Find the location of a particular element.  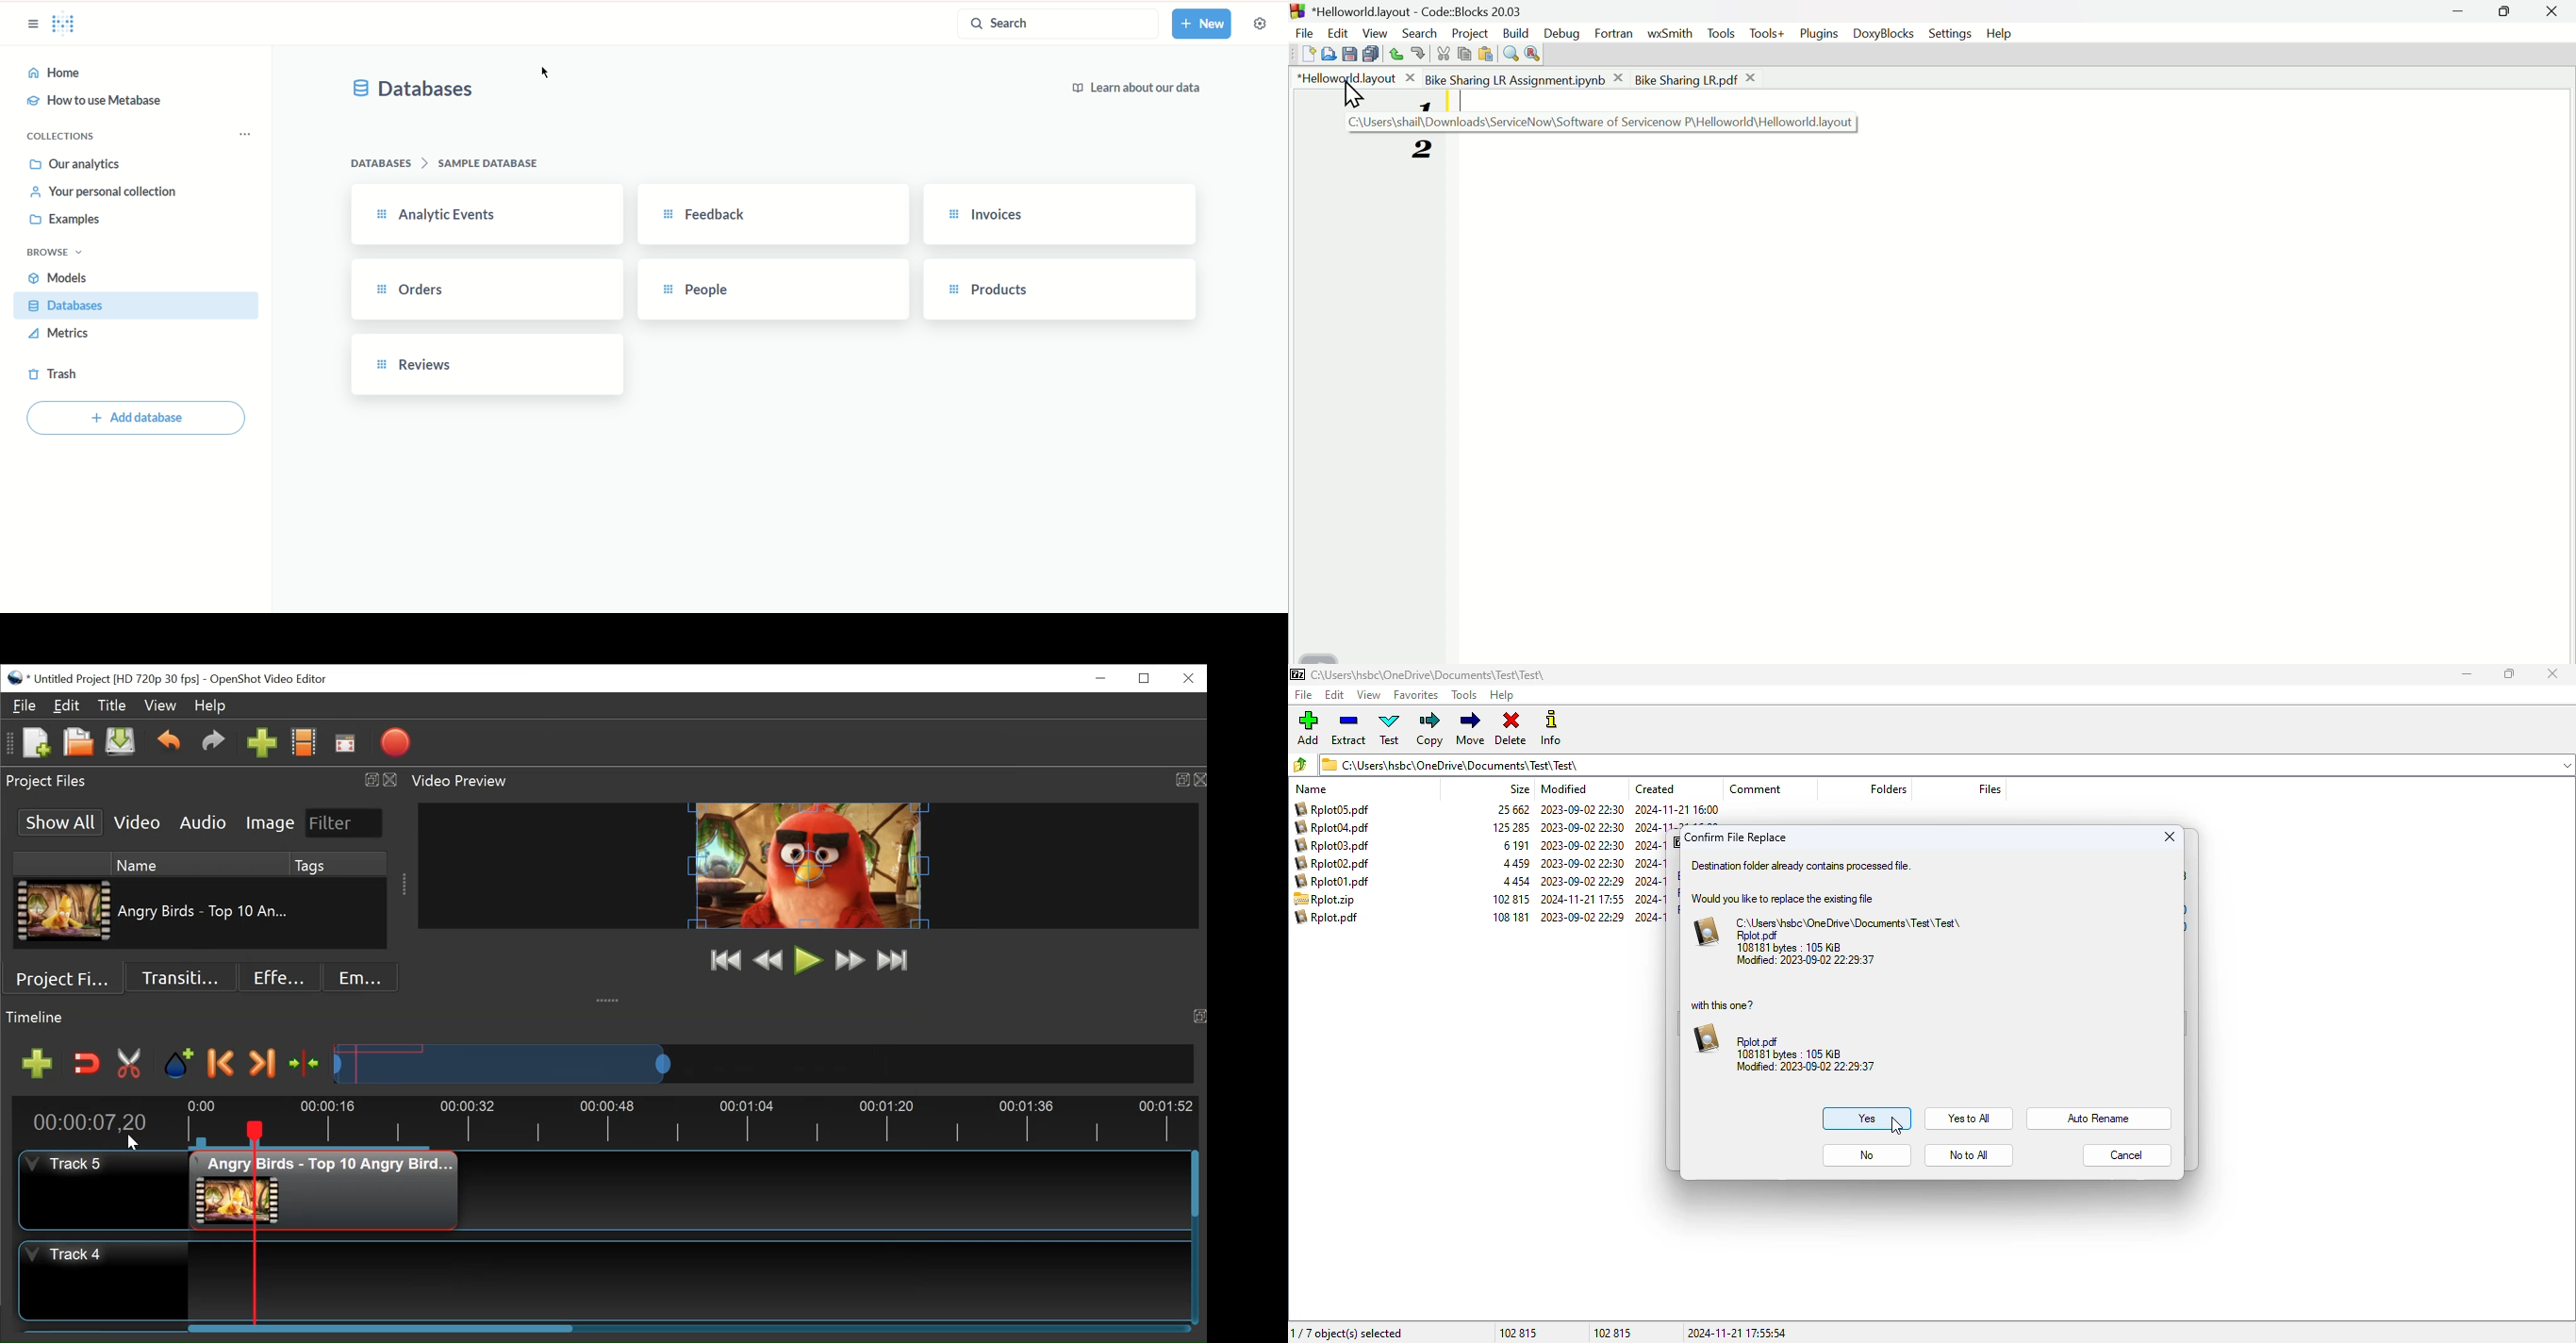

Project is located at coordinates (1468, 30).